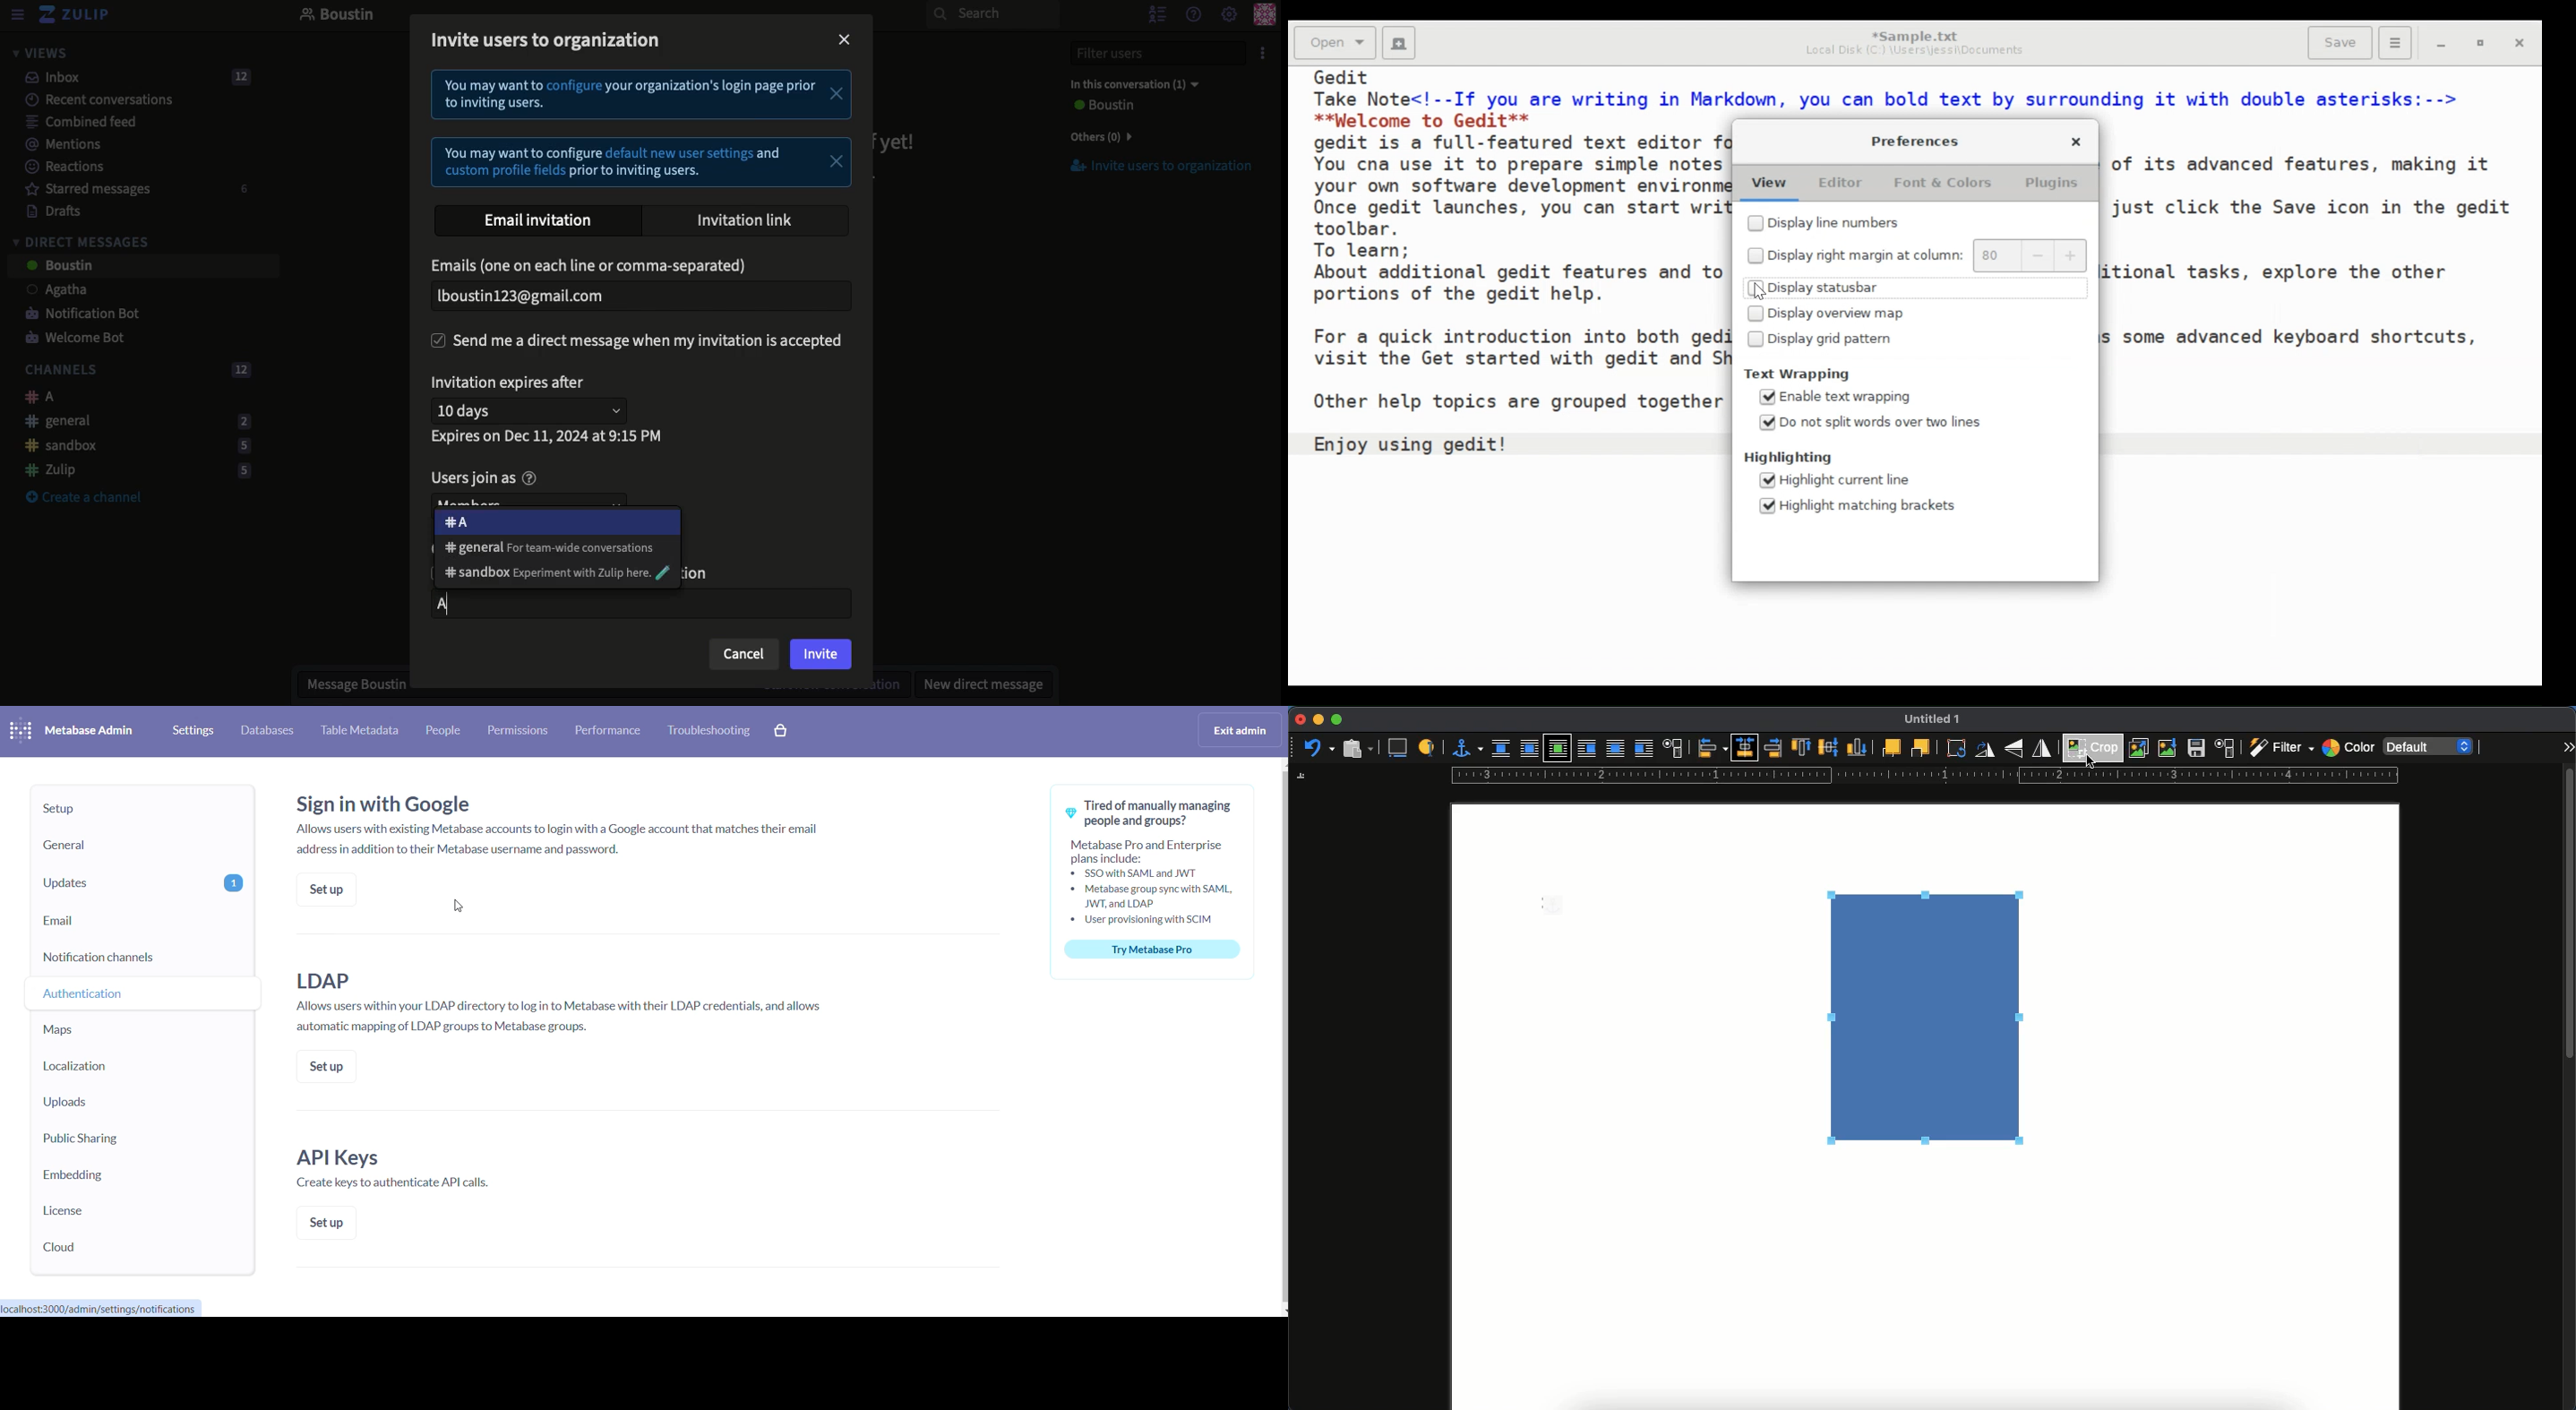 Image resolution: width=2576 pixels, height=1428 pixels. Describe the element at coordinates (78, 339) in the screenshot. I see `Welcome bot` at that location.